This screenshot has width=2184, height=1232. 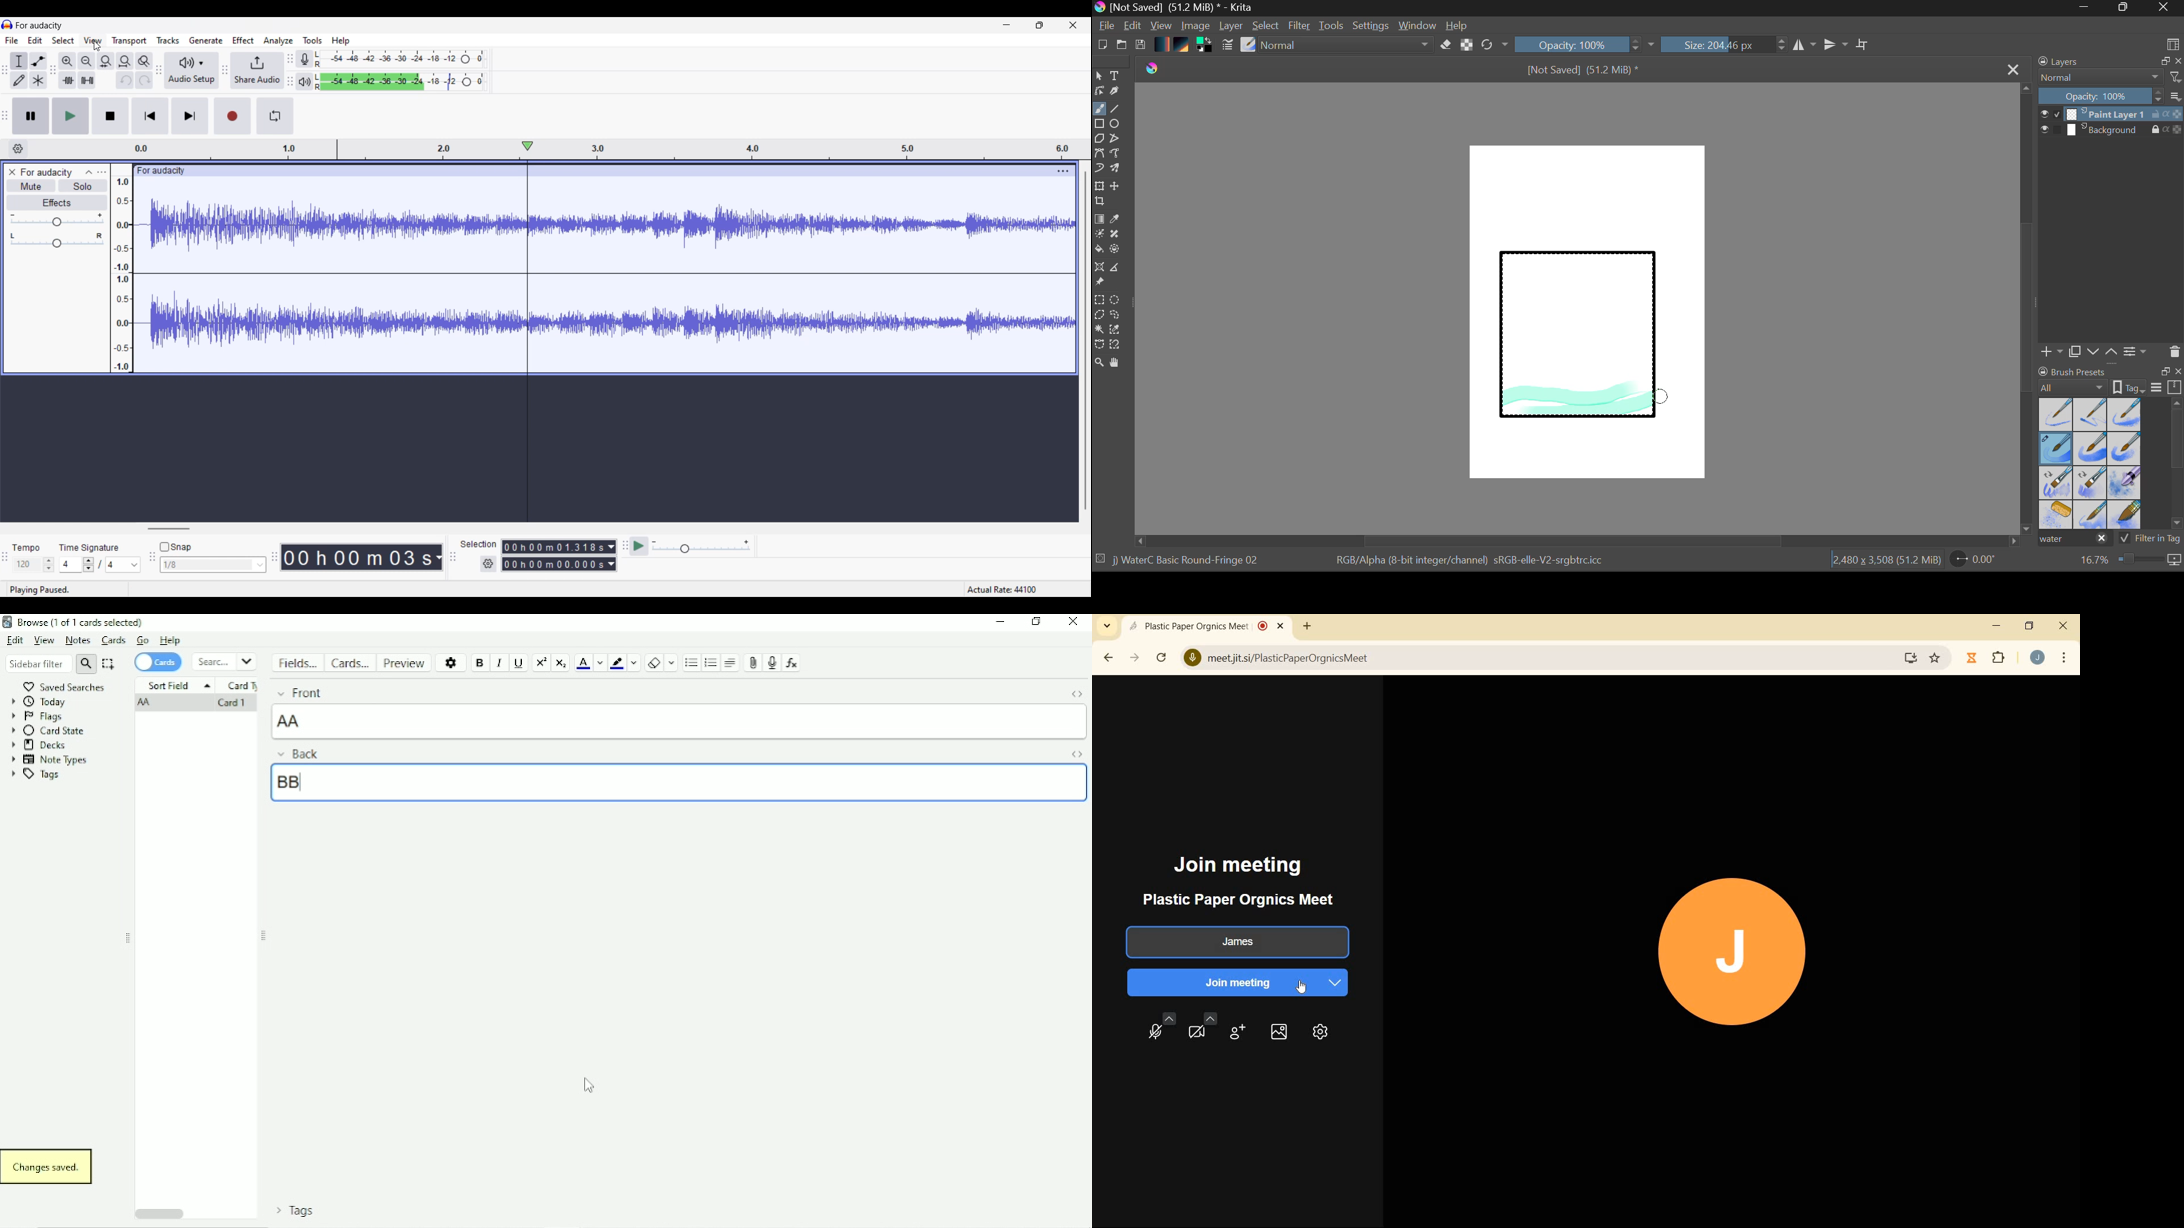 I want to click on Playback level, so click(x=399, y=82).